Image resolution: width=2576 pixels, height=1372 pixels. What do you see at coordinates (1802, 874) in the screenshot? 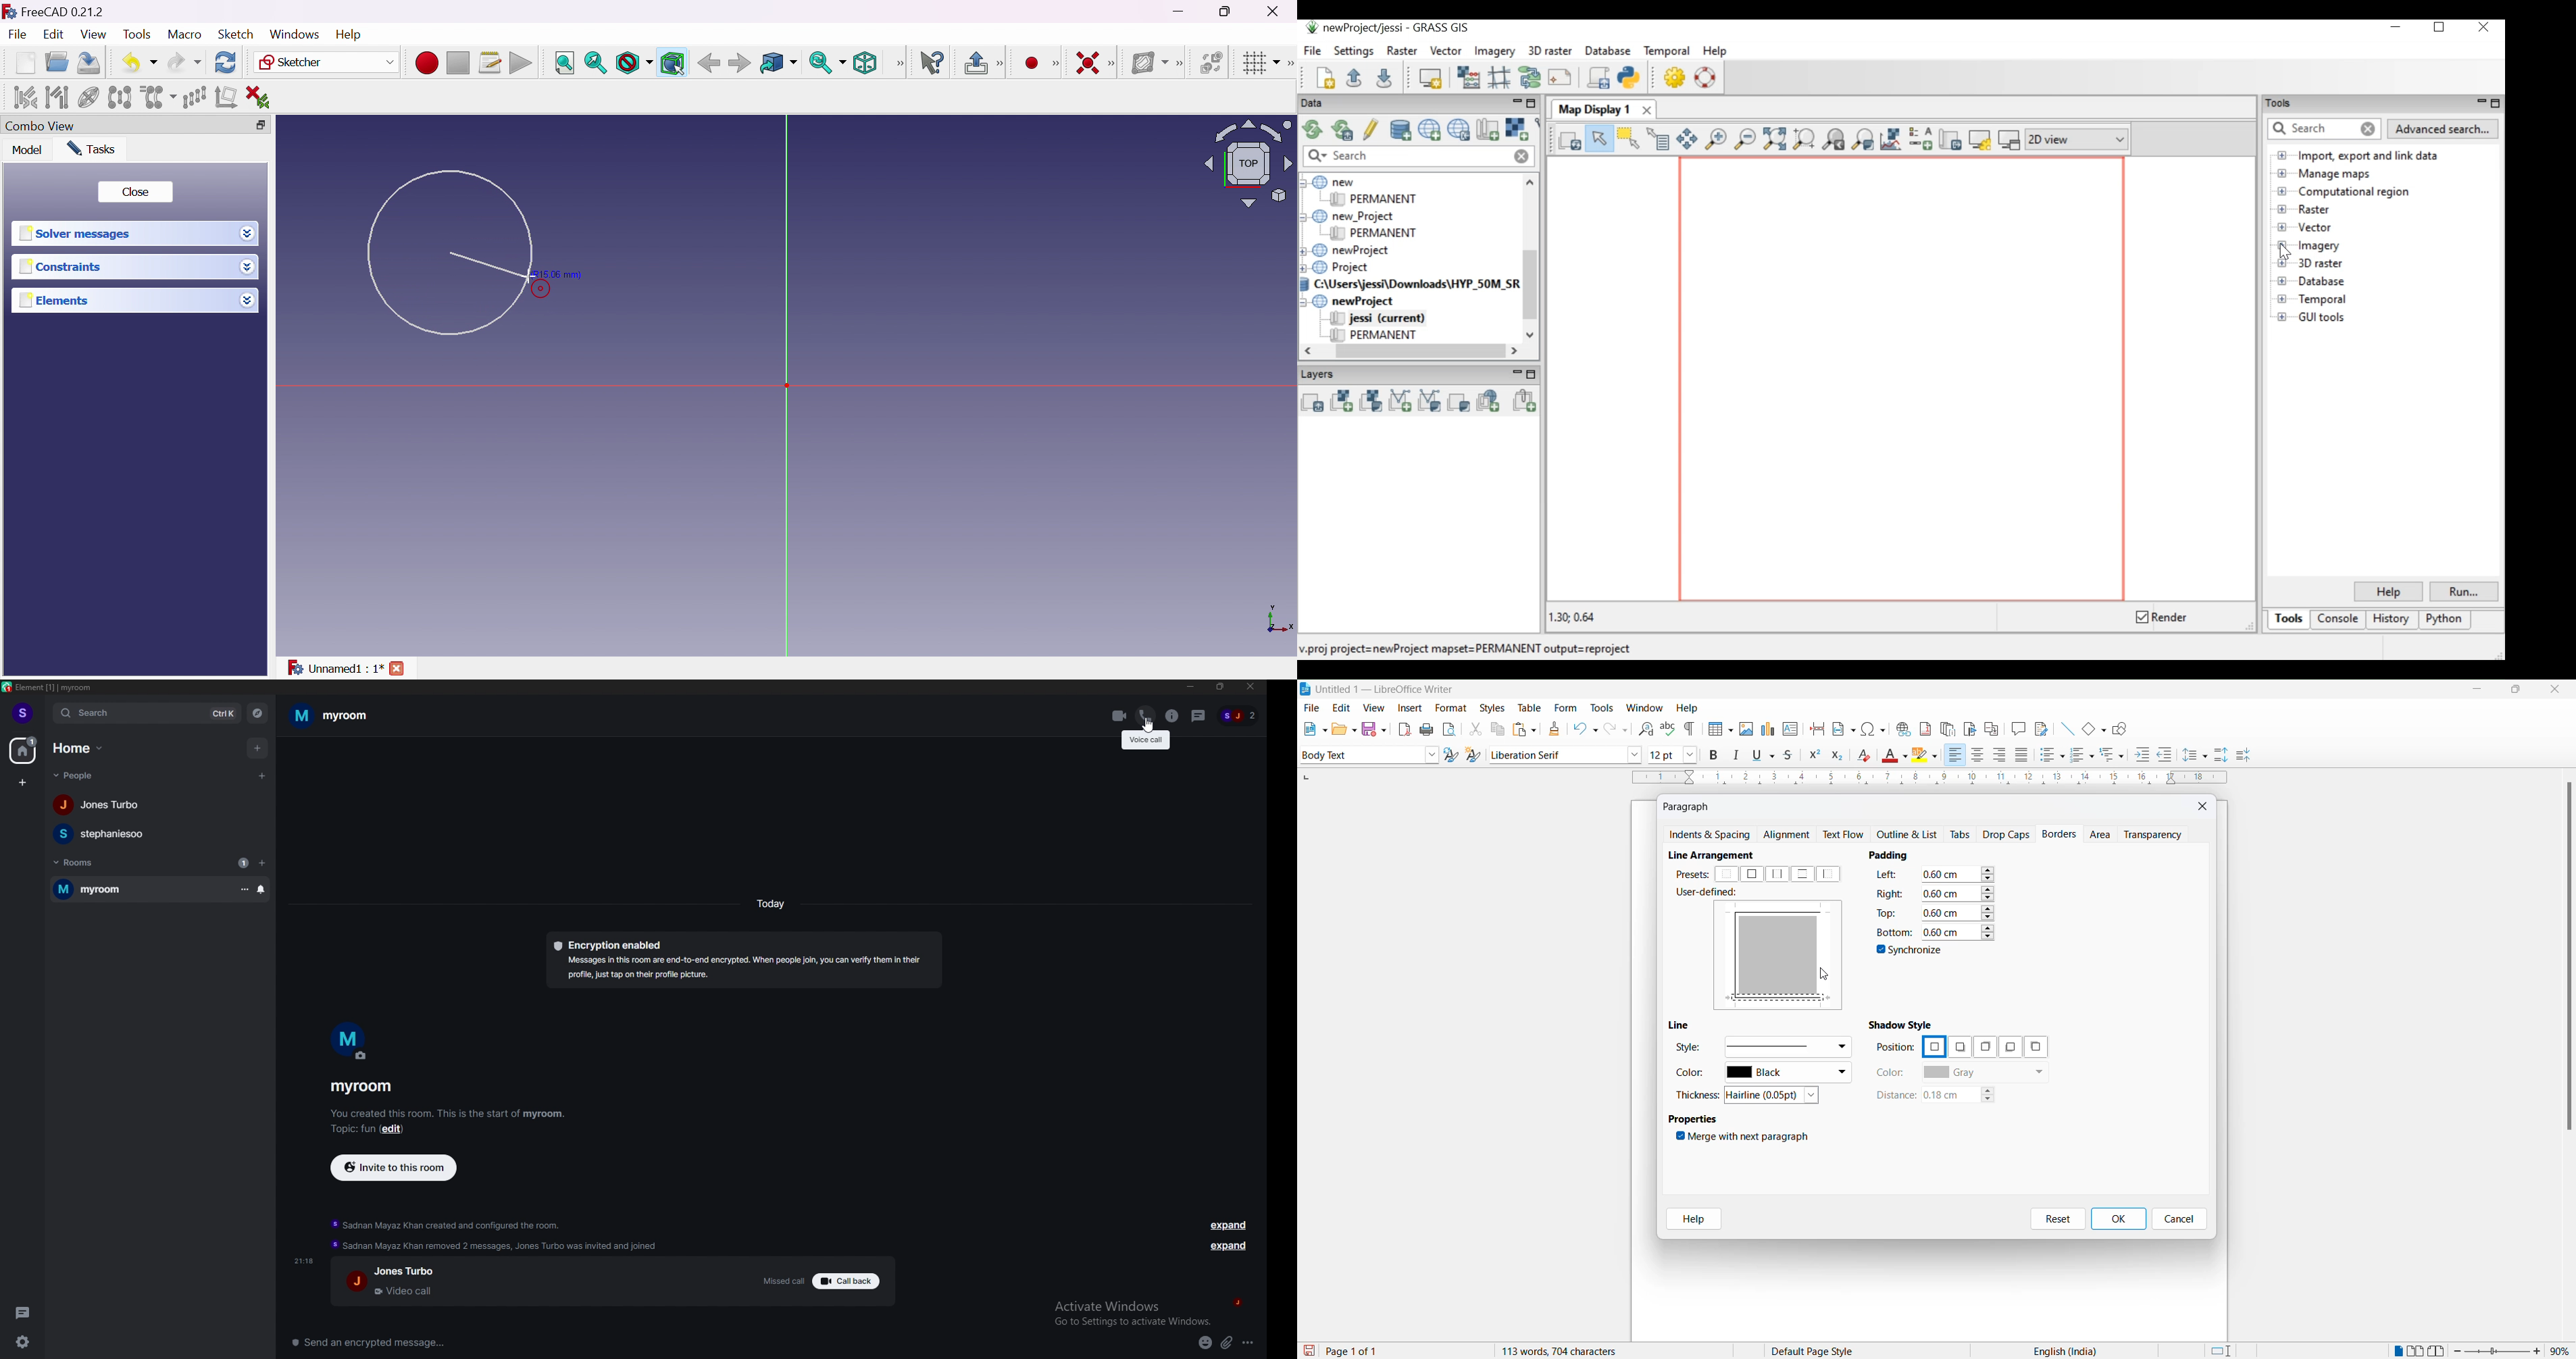
I see `top and bottm` at bounding box center [1802, 874].